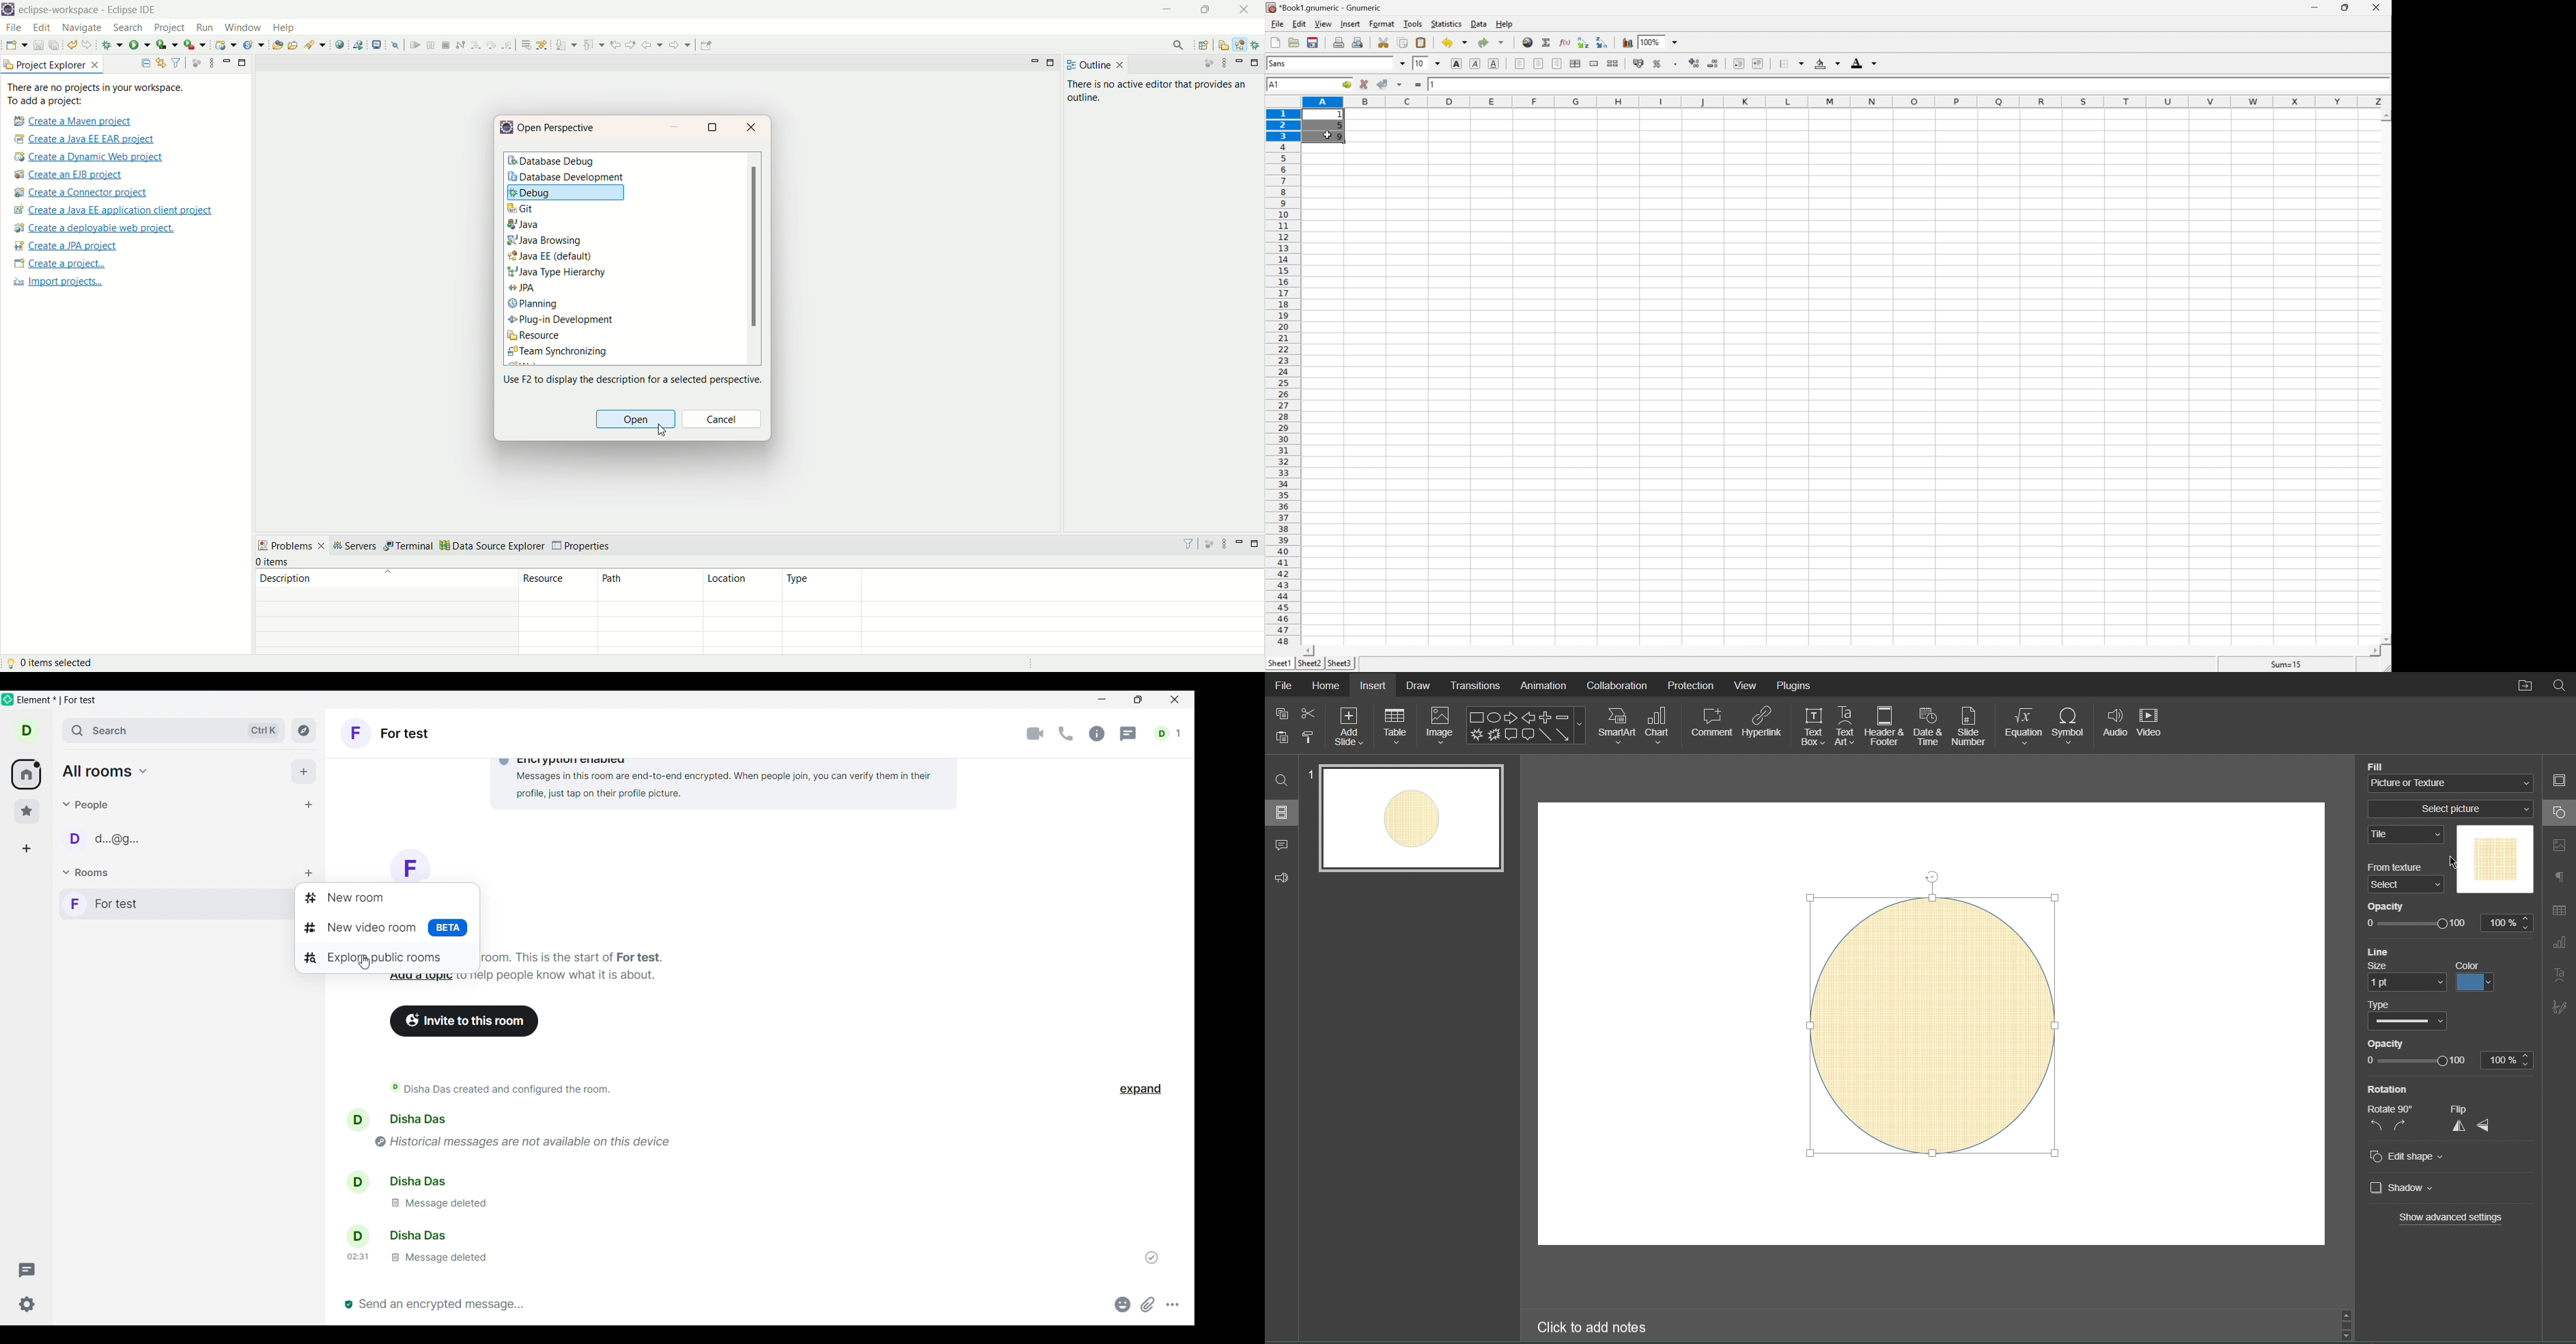 This screenshot has height=1344, width=2576. What do you see at coordinates (2389, 765) in the screenshot?
I see `Fill` at bounding box center [2389, 765].